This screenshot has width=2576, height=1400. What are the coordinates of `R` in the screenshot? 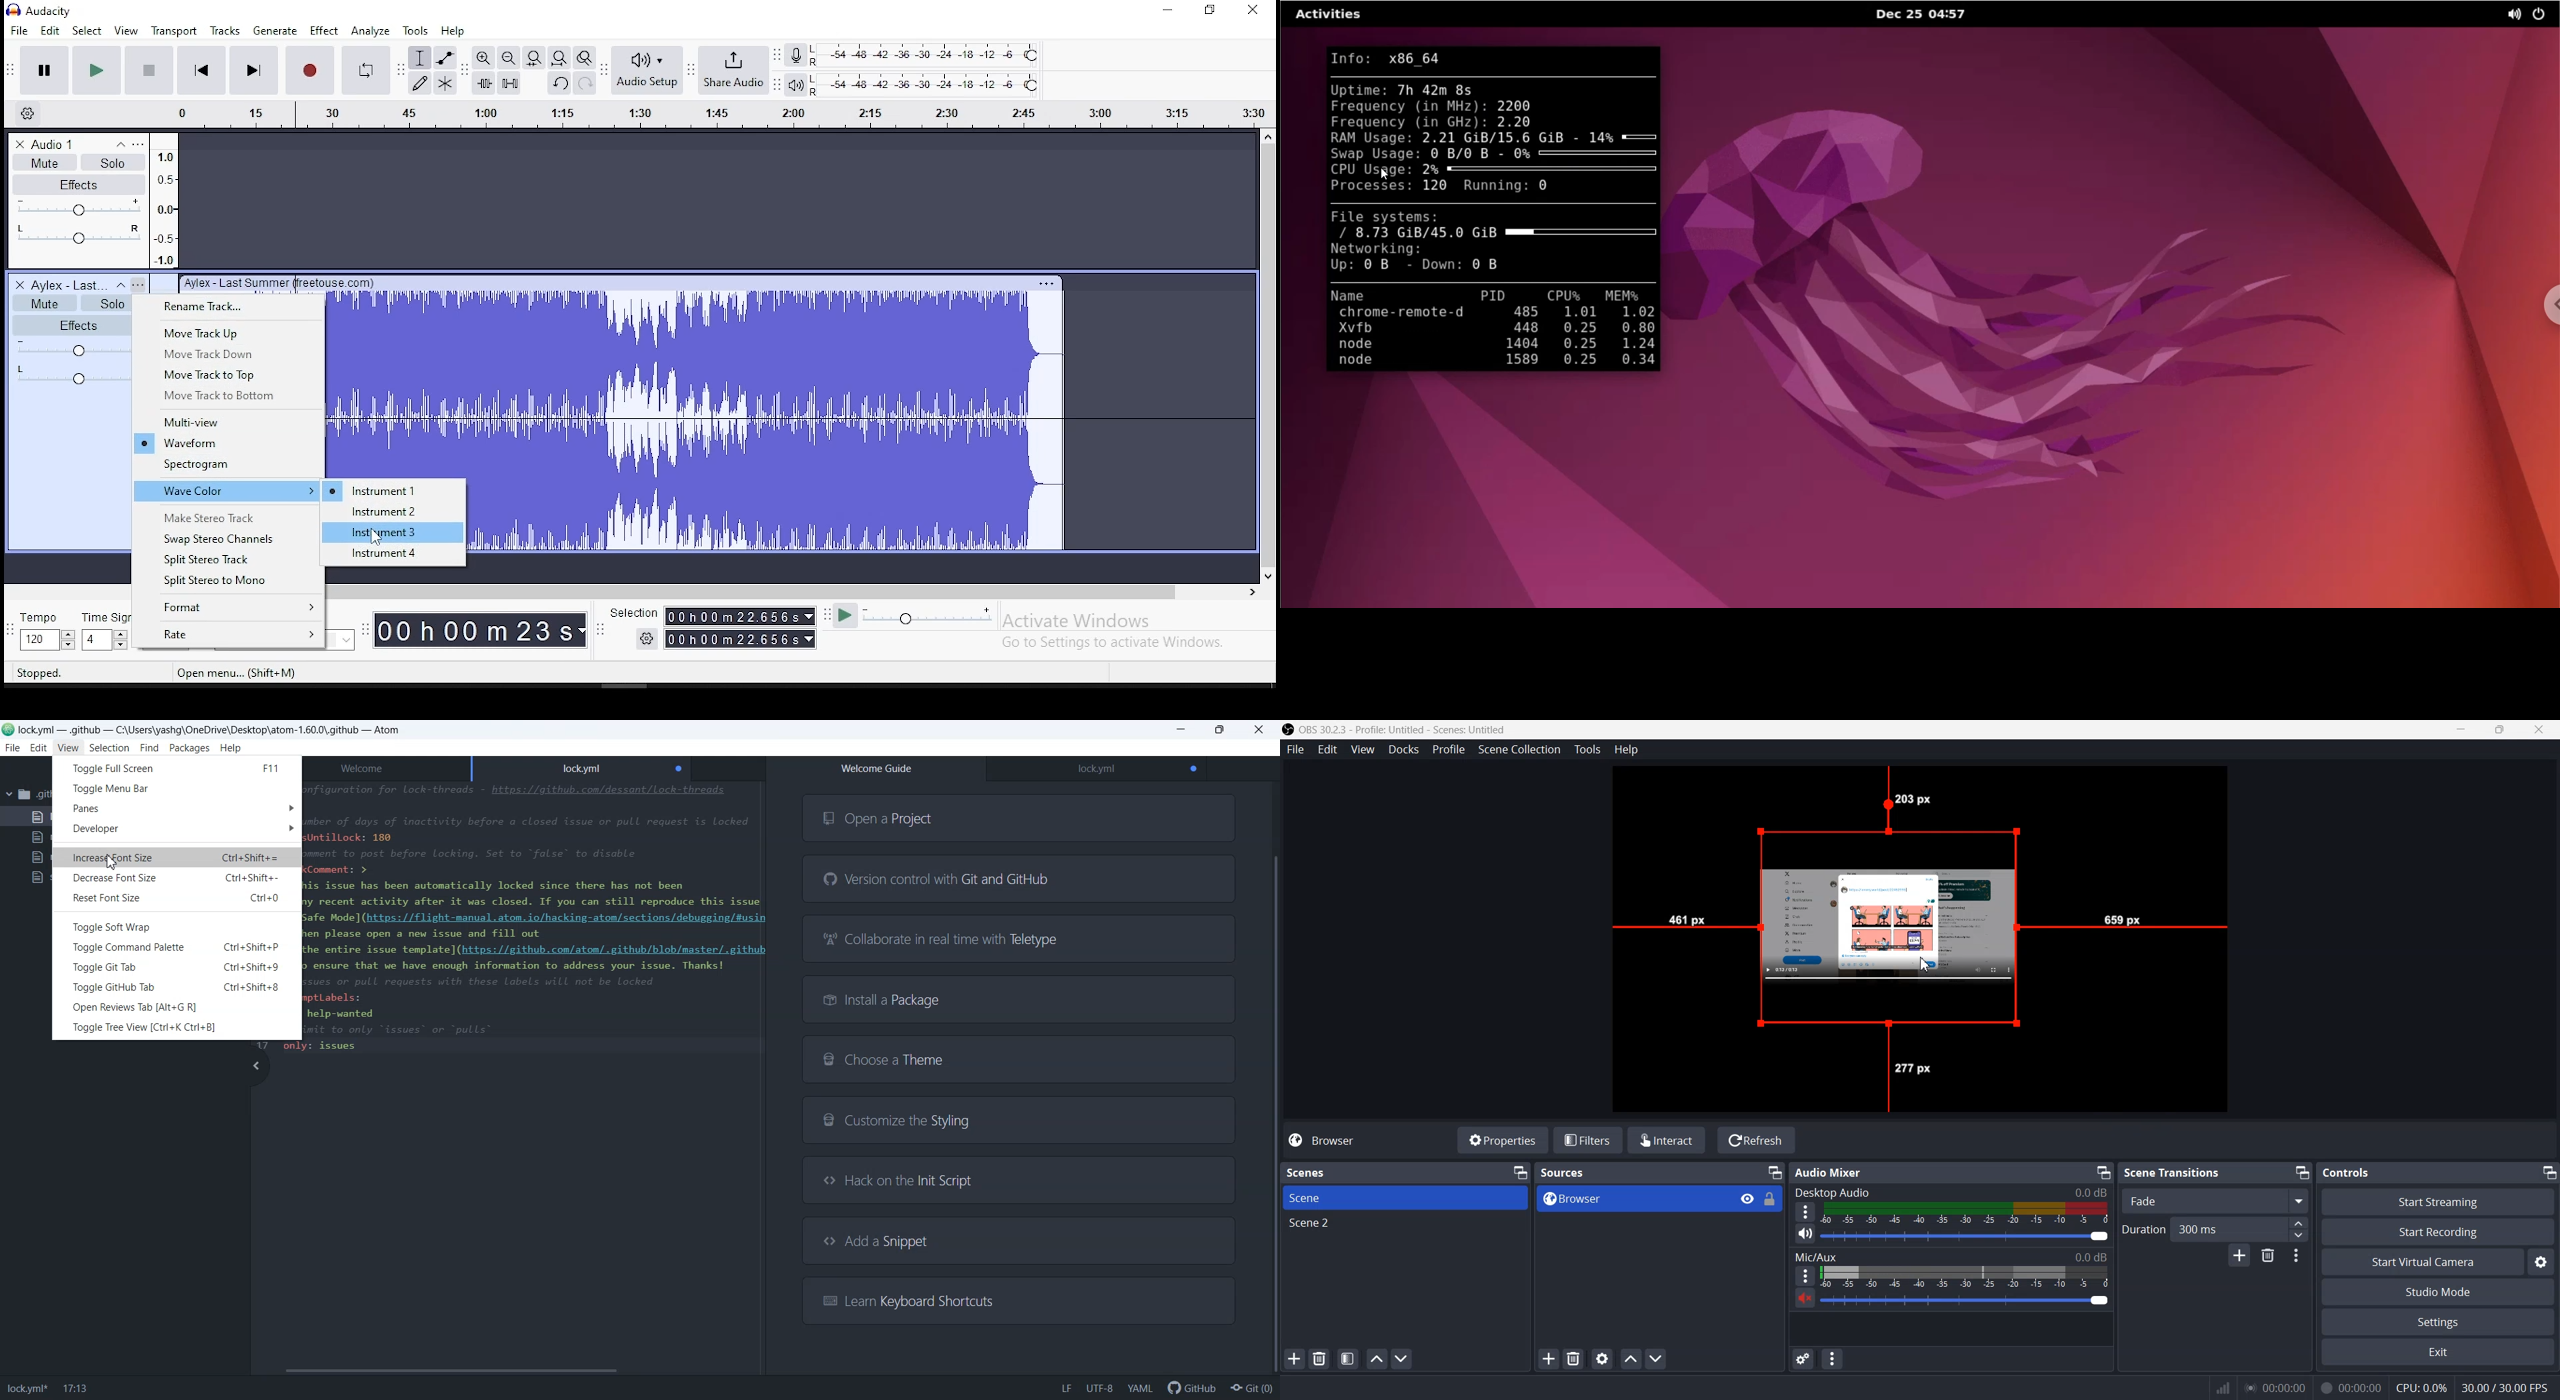 It's located at (816, 92).